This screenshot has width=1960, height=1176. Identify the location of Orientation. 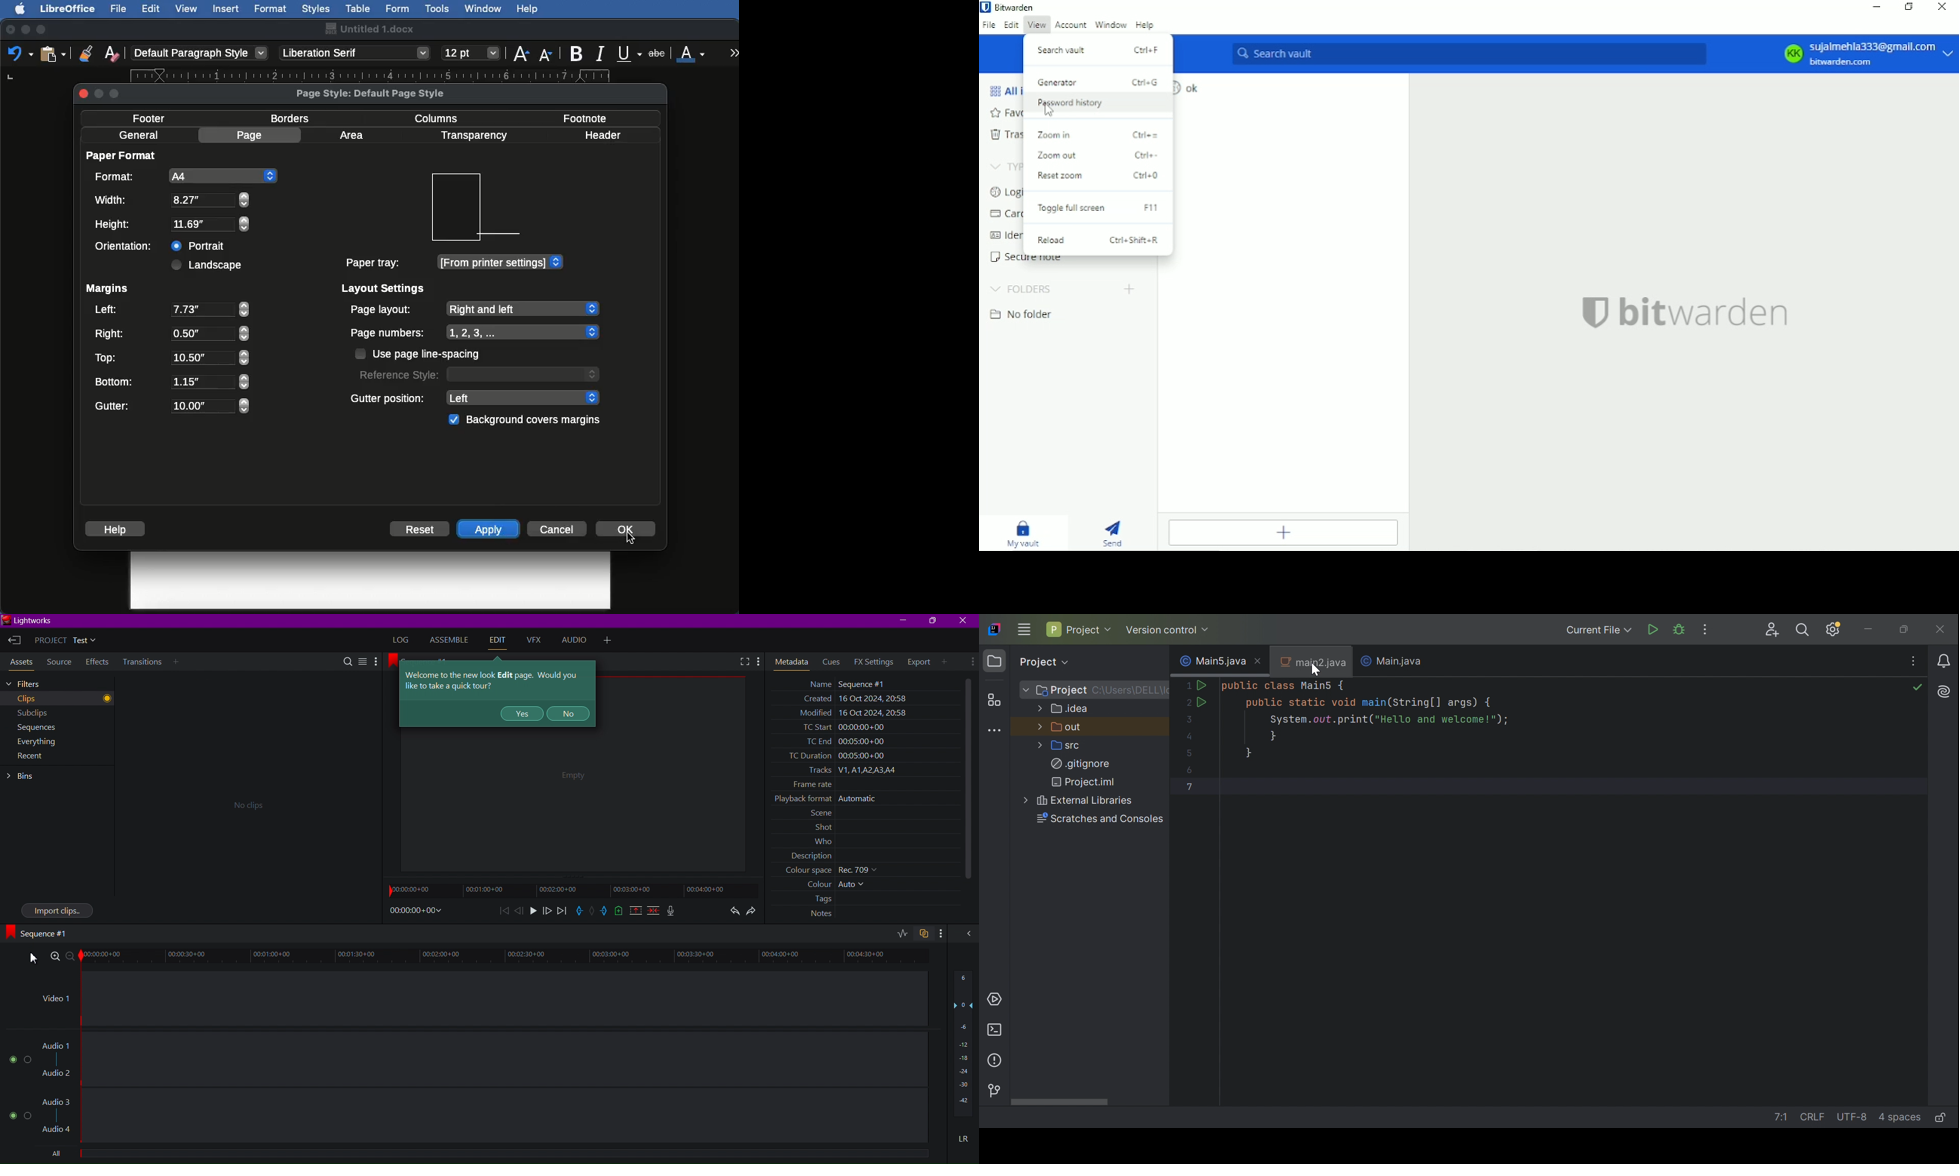
(127, 246).